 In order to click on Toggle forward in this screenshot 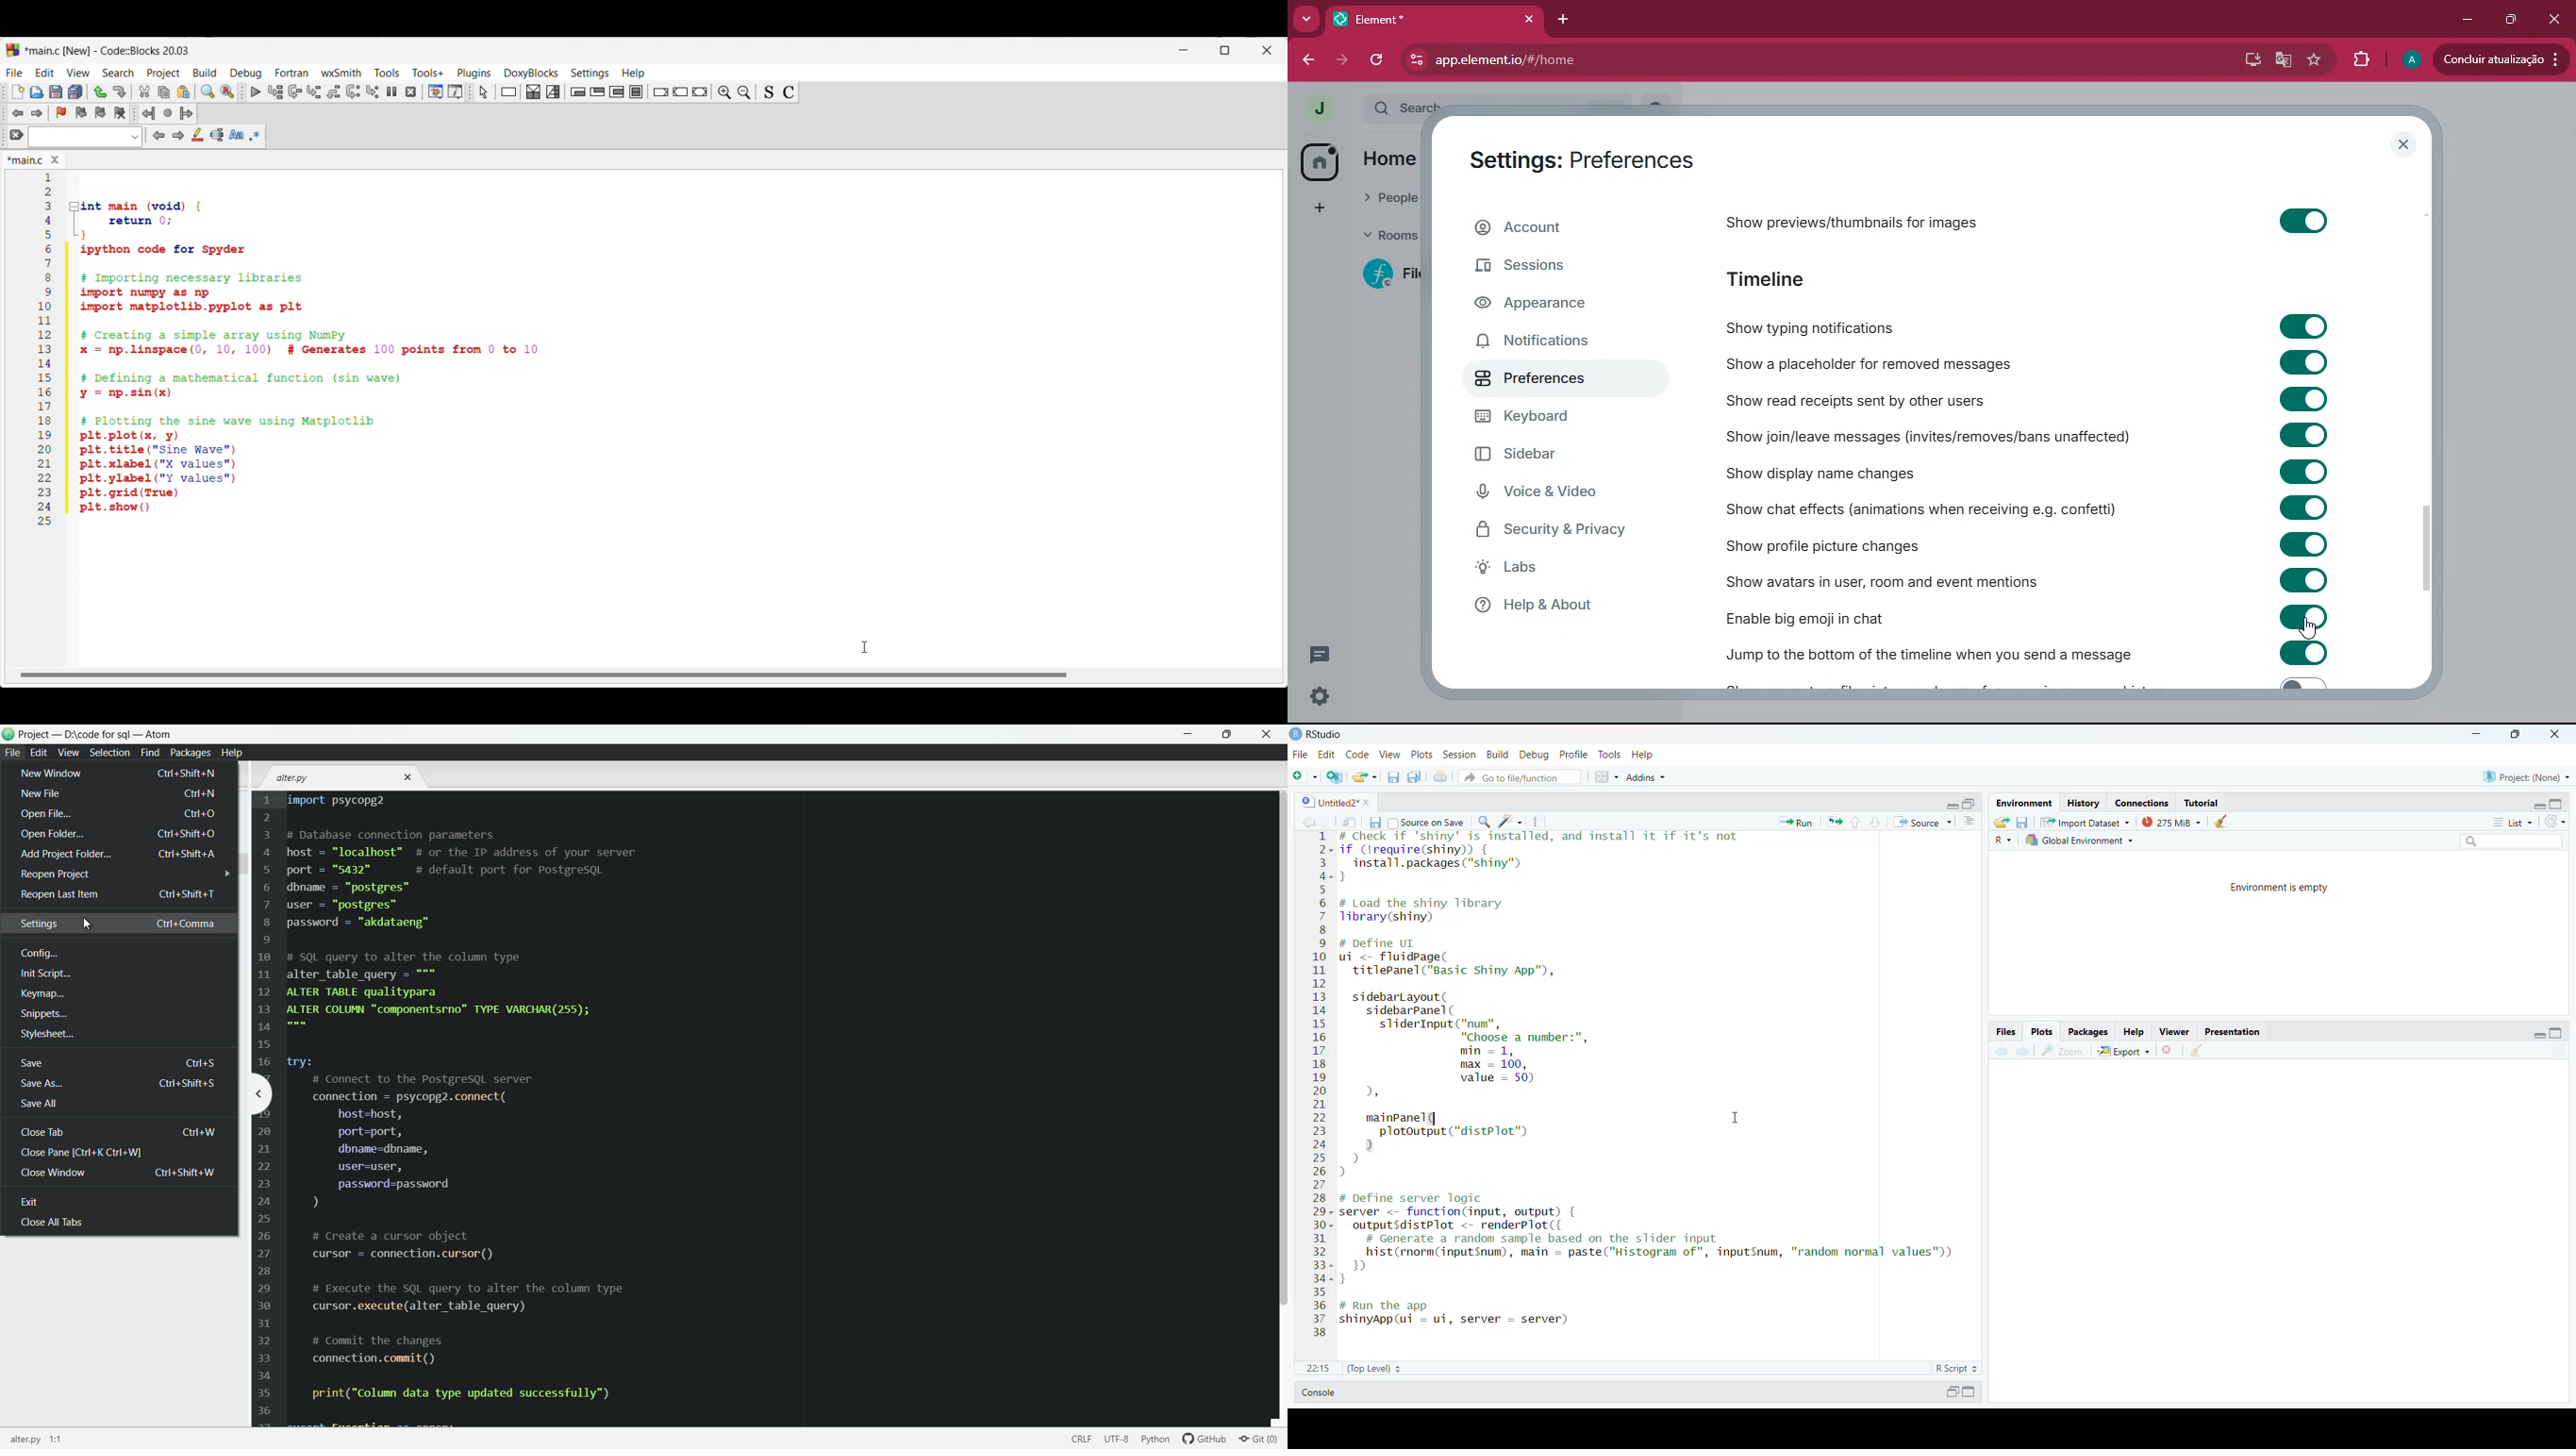, I will do `click(38, 113)`.